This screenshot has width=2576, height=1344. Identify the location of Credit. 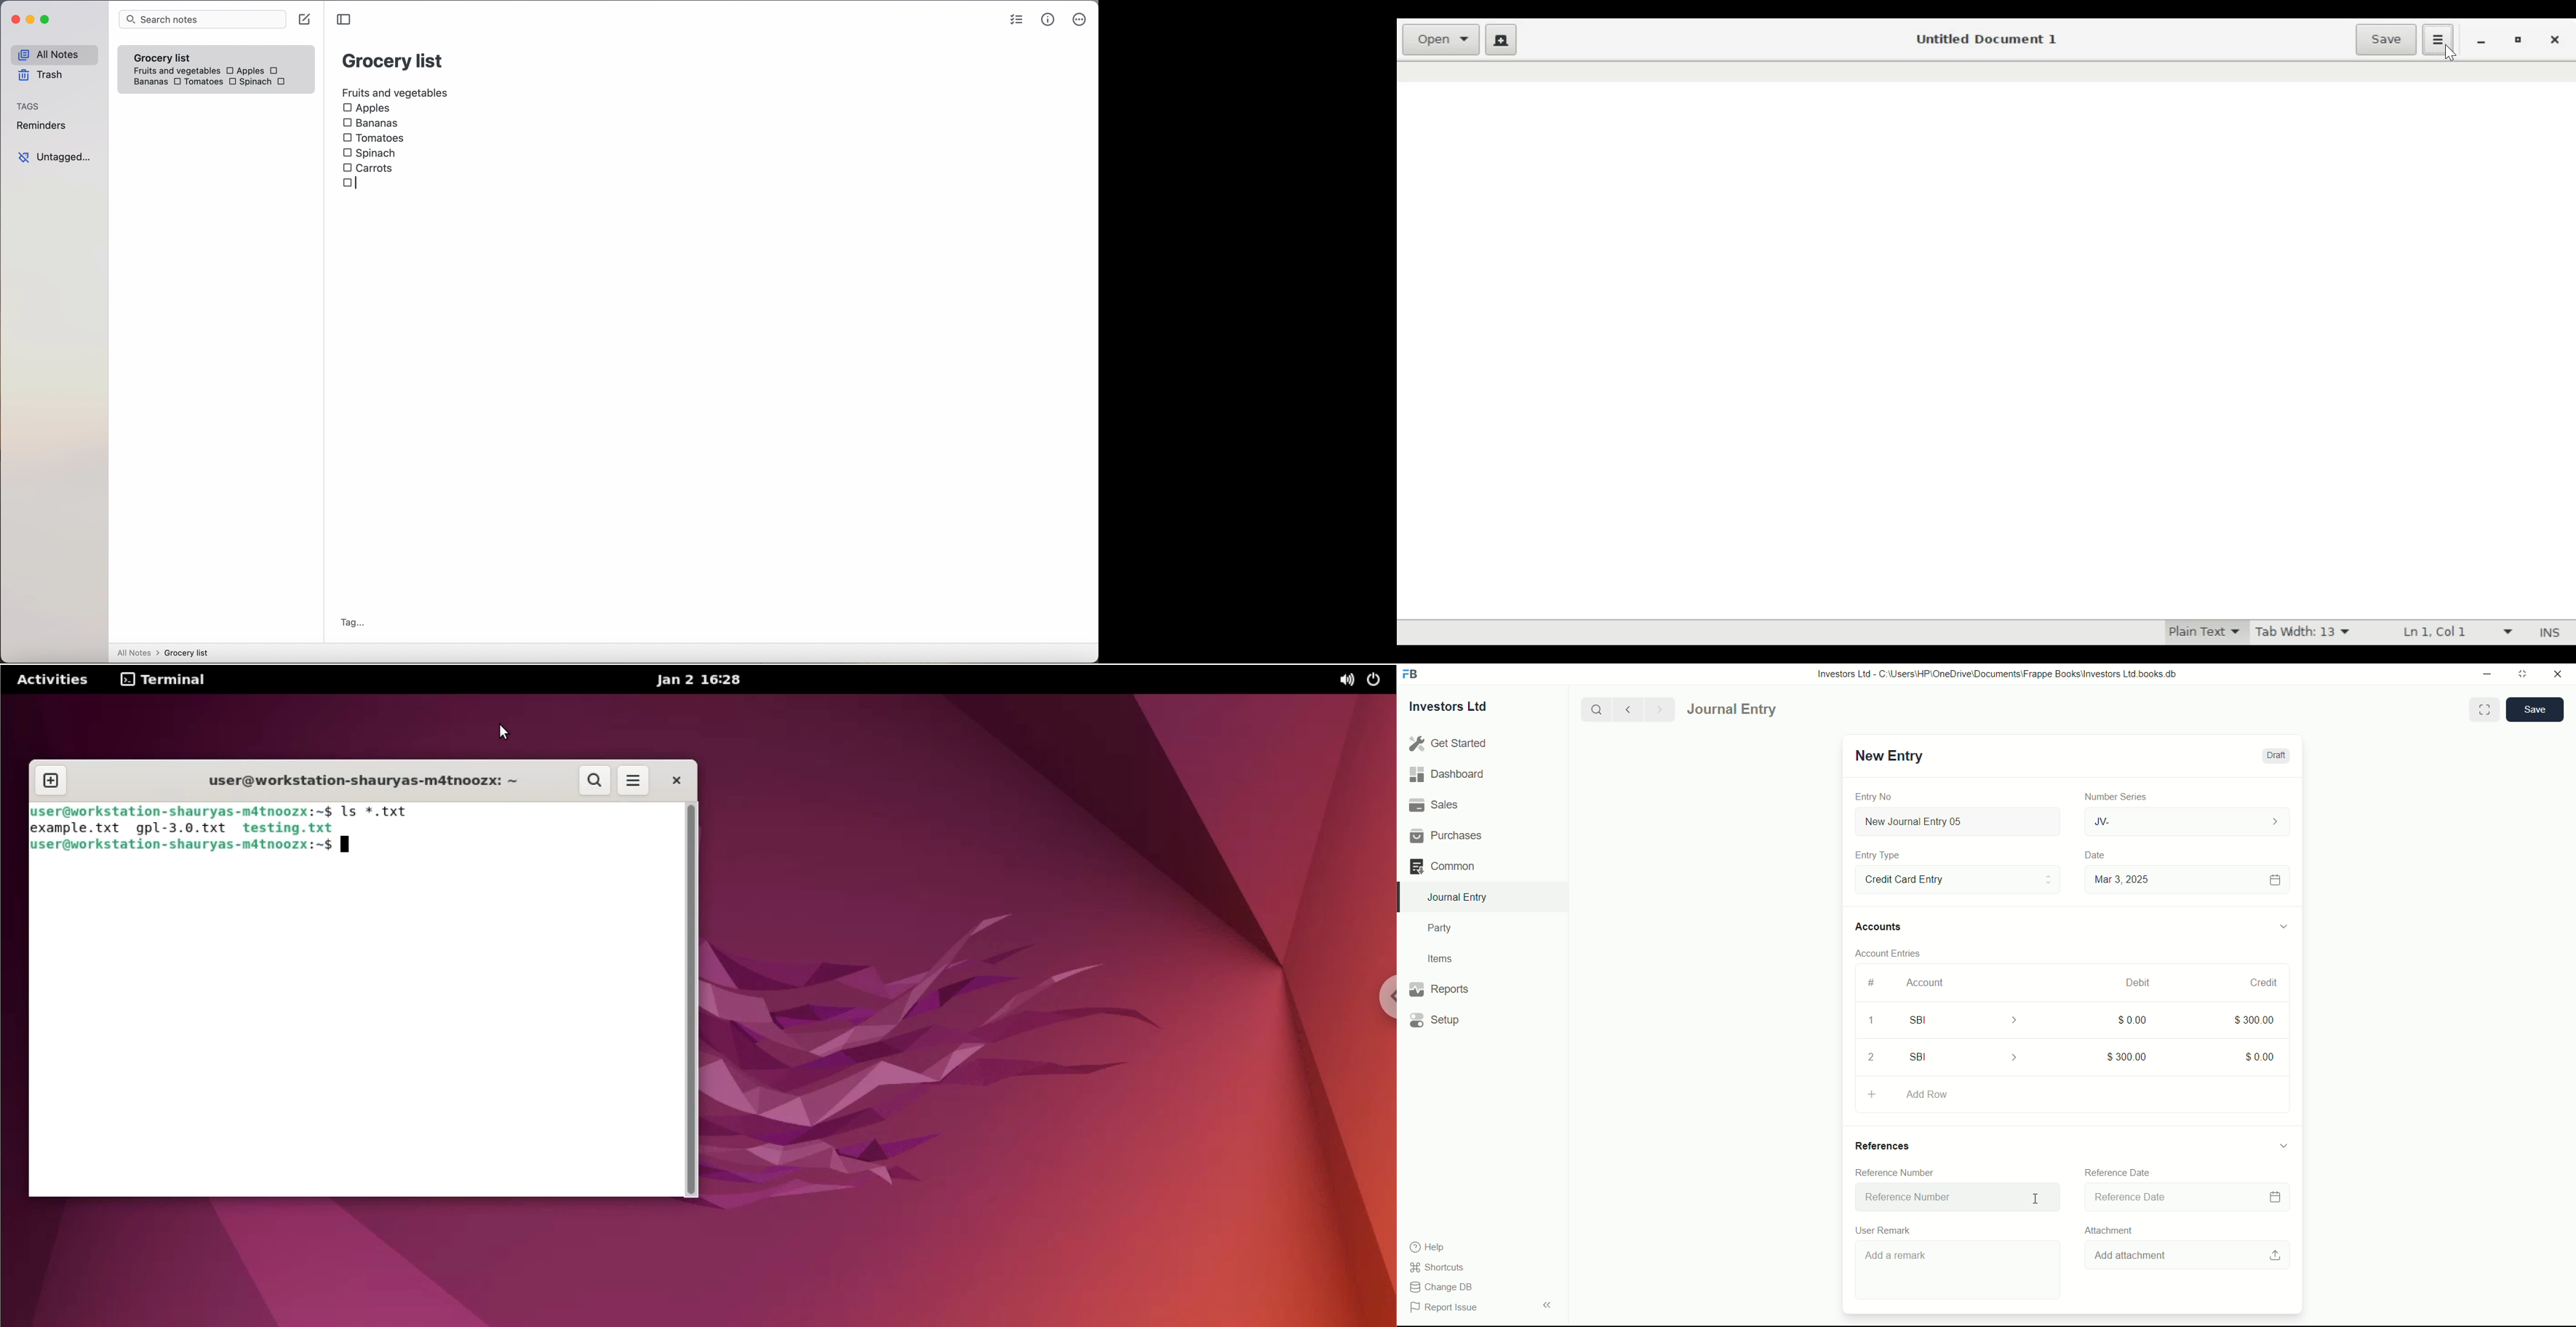
(2259, 983).